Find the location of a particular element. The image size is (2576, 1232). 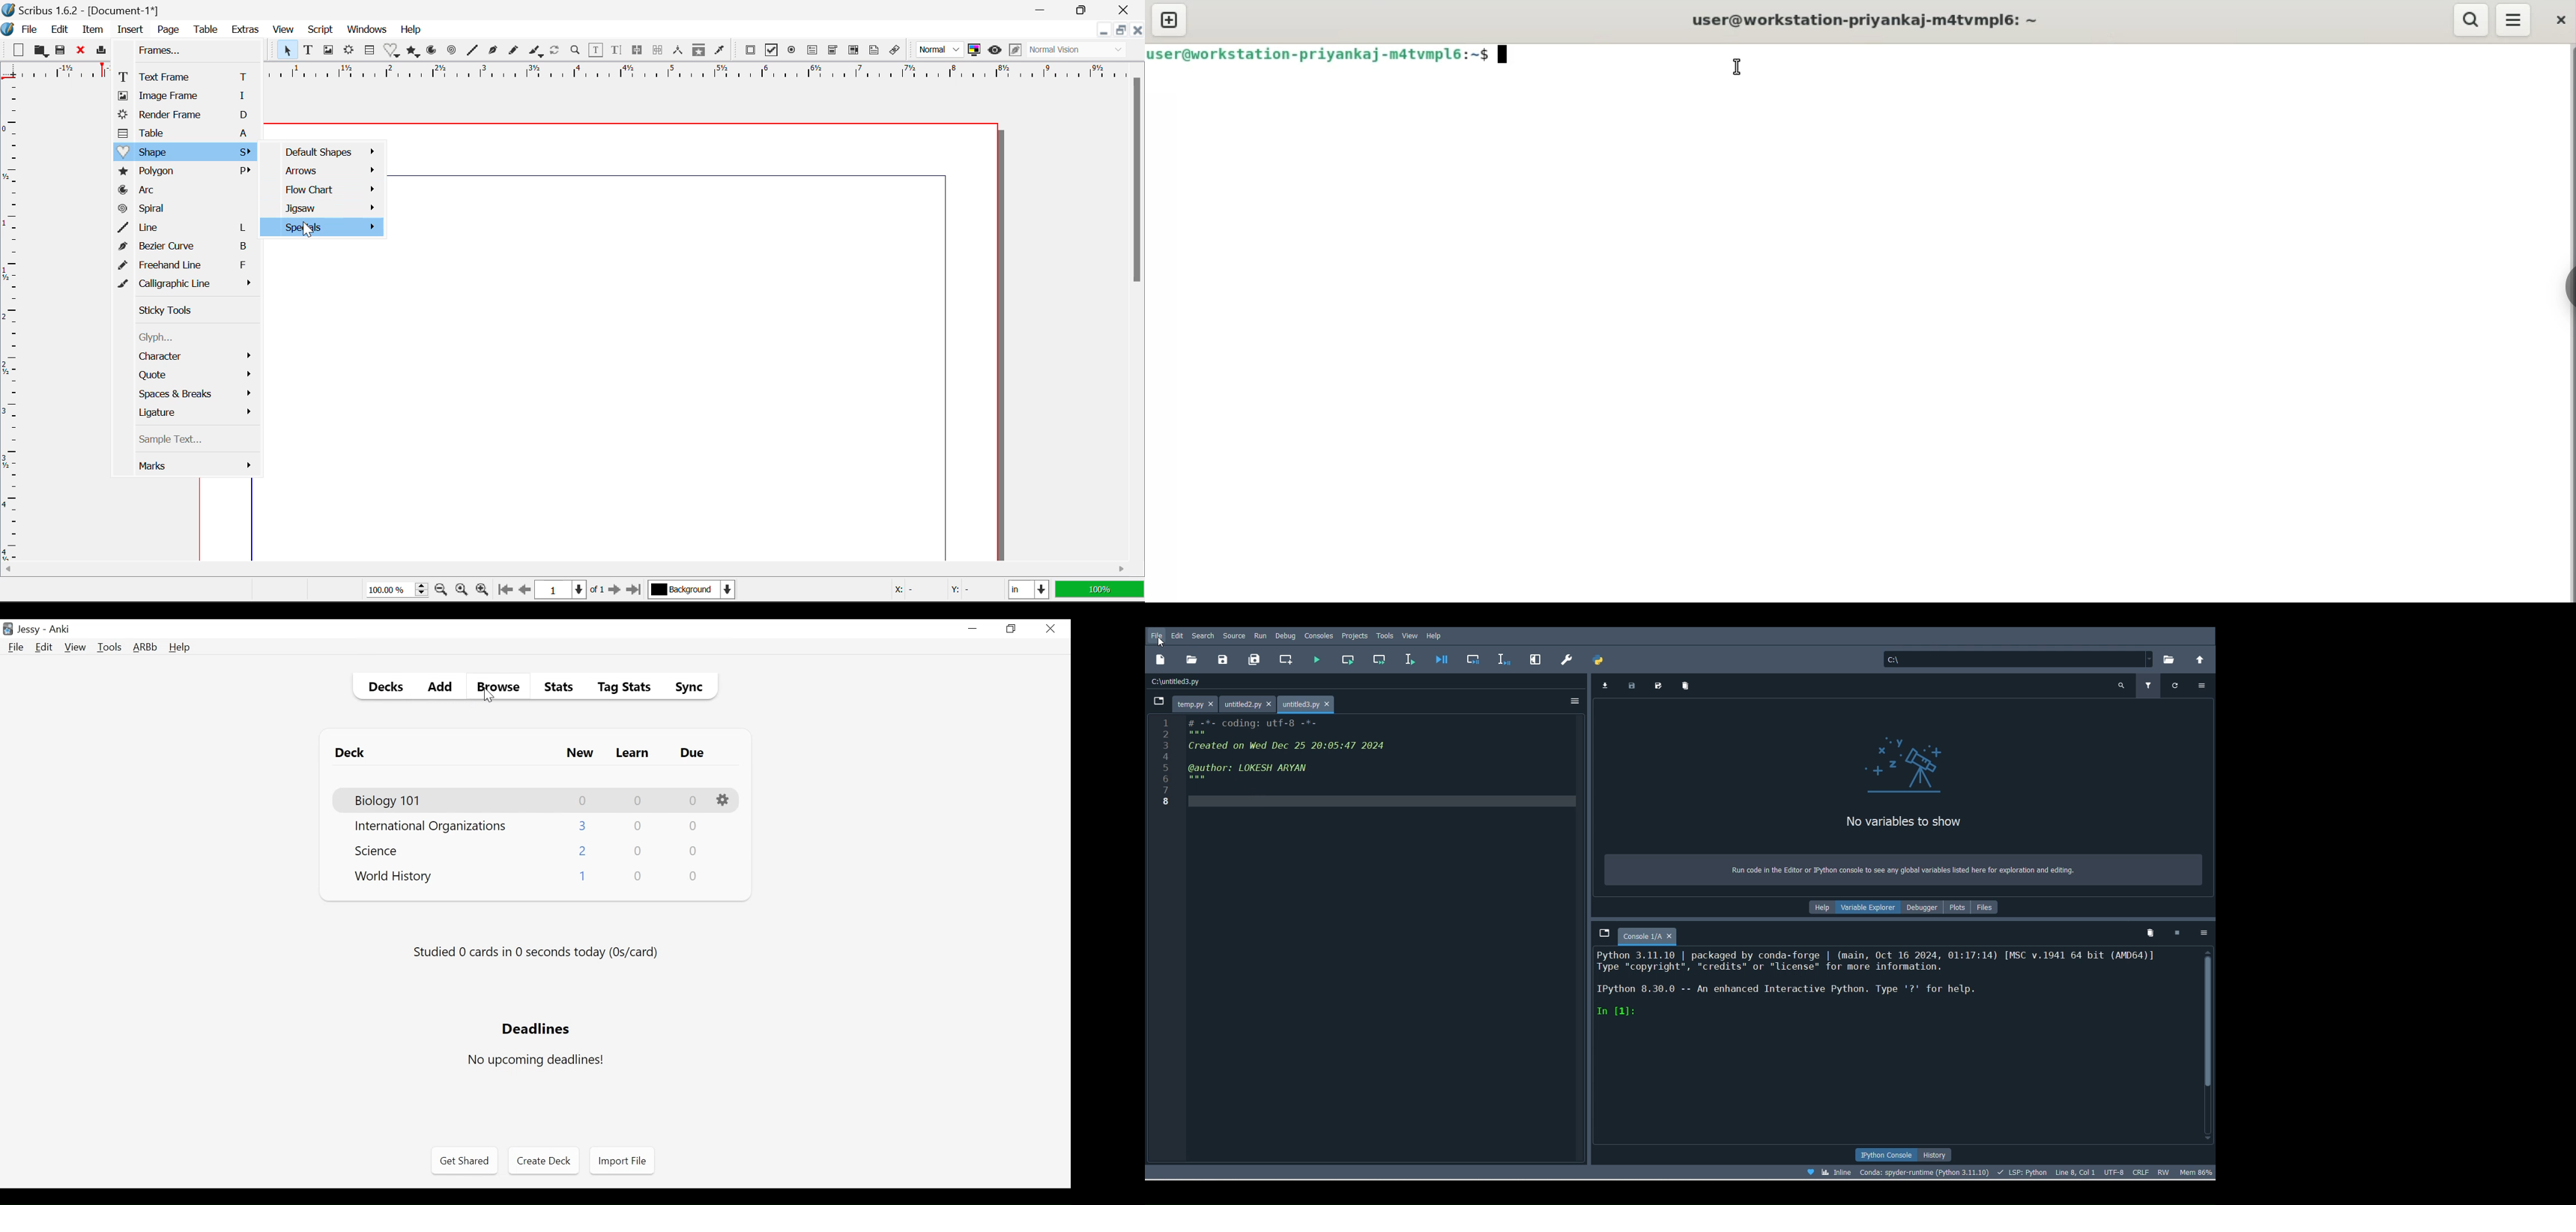

Create new cell at the current line (Ctrl + 2) is located at coordinates (1286, 659).